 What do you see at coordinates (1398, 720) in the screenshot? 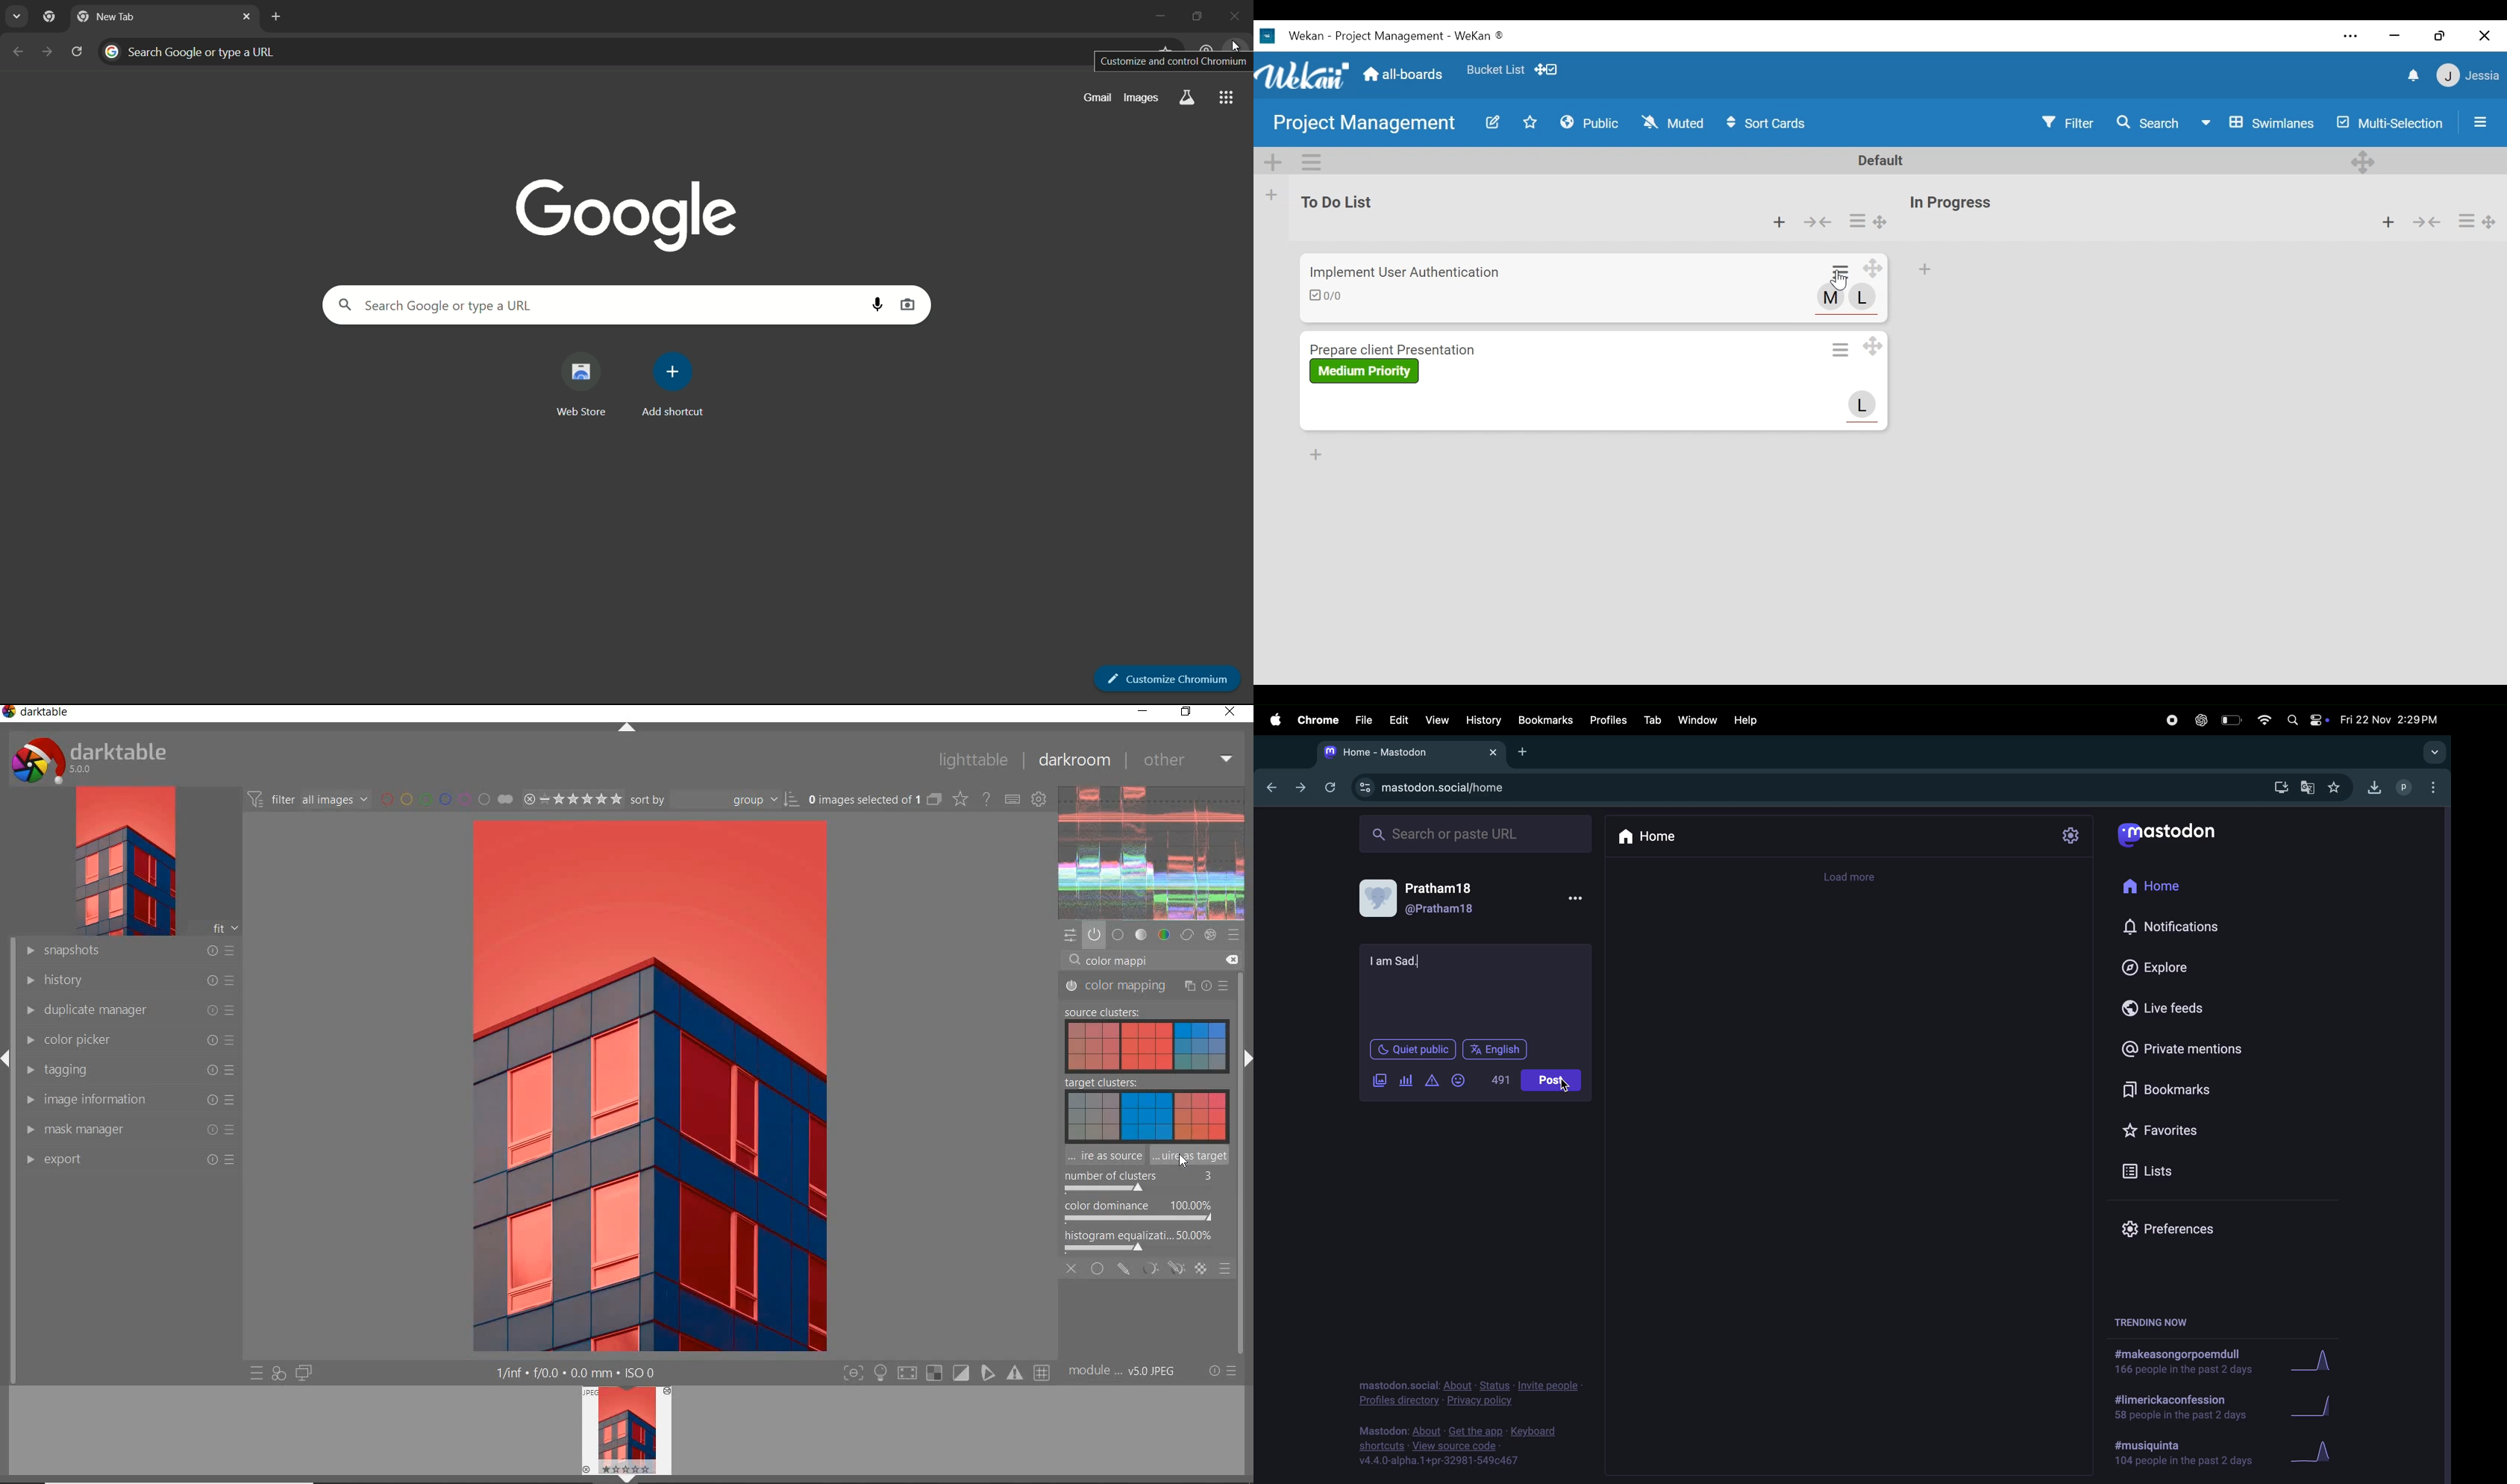
I see `edit` at bounding box center [1398, 720].